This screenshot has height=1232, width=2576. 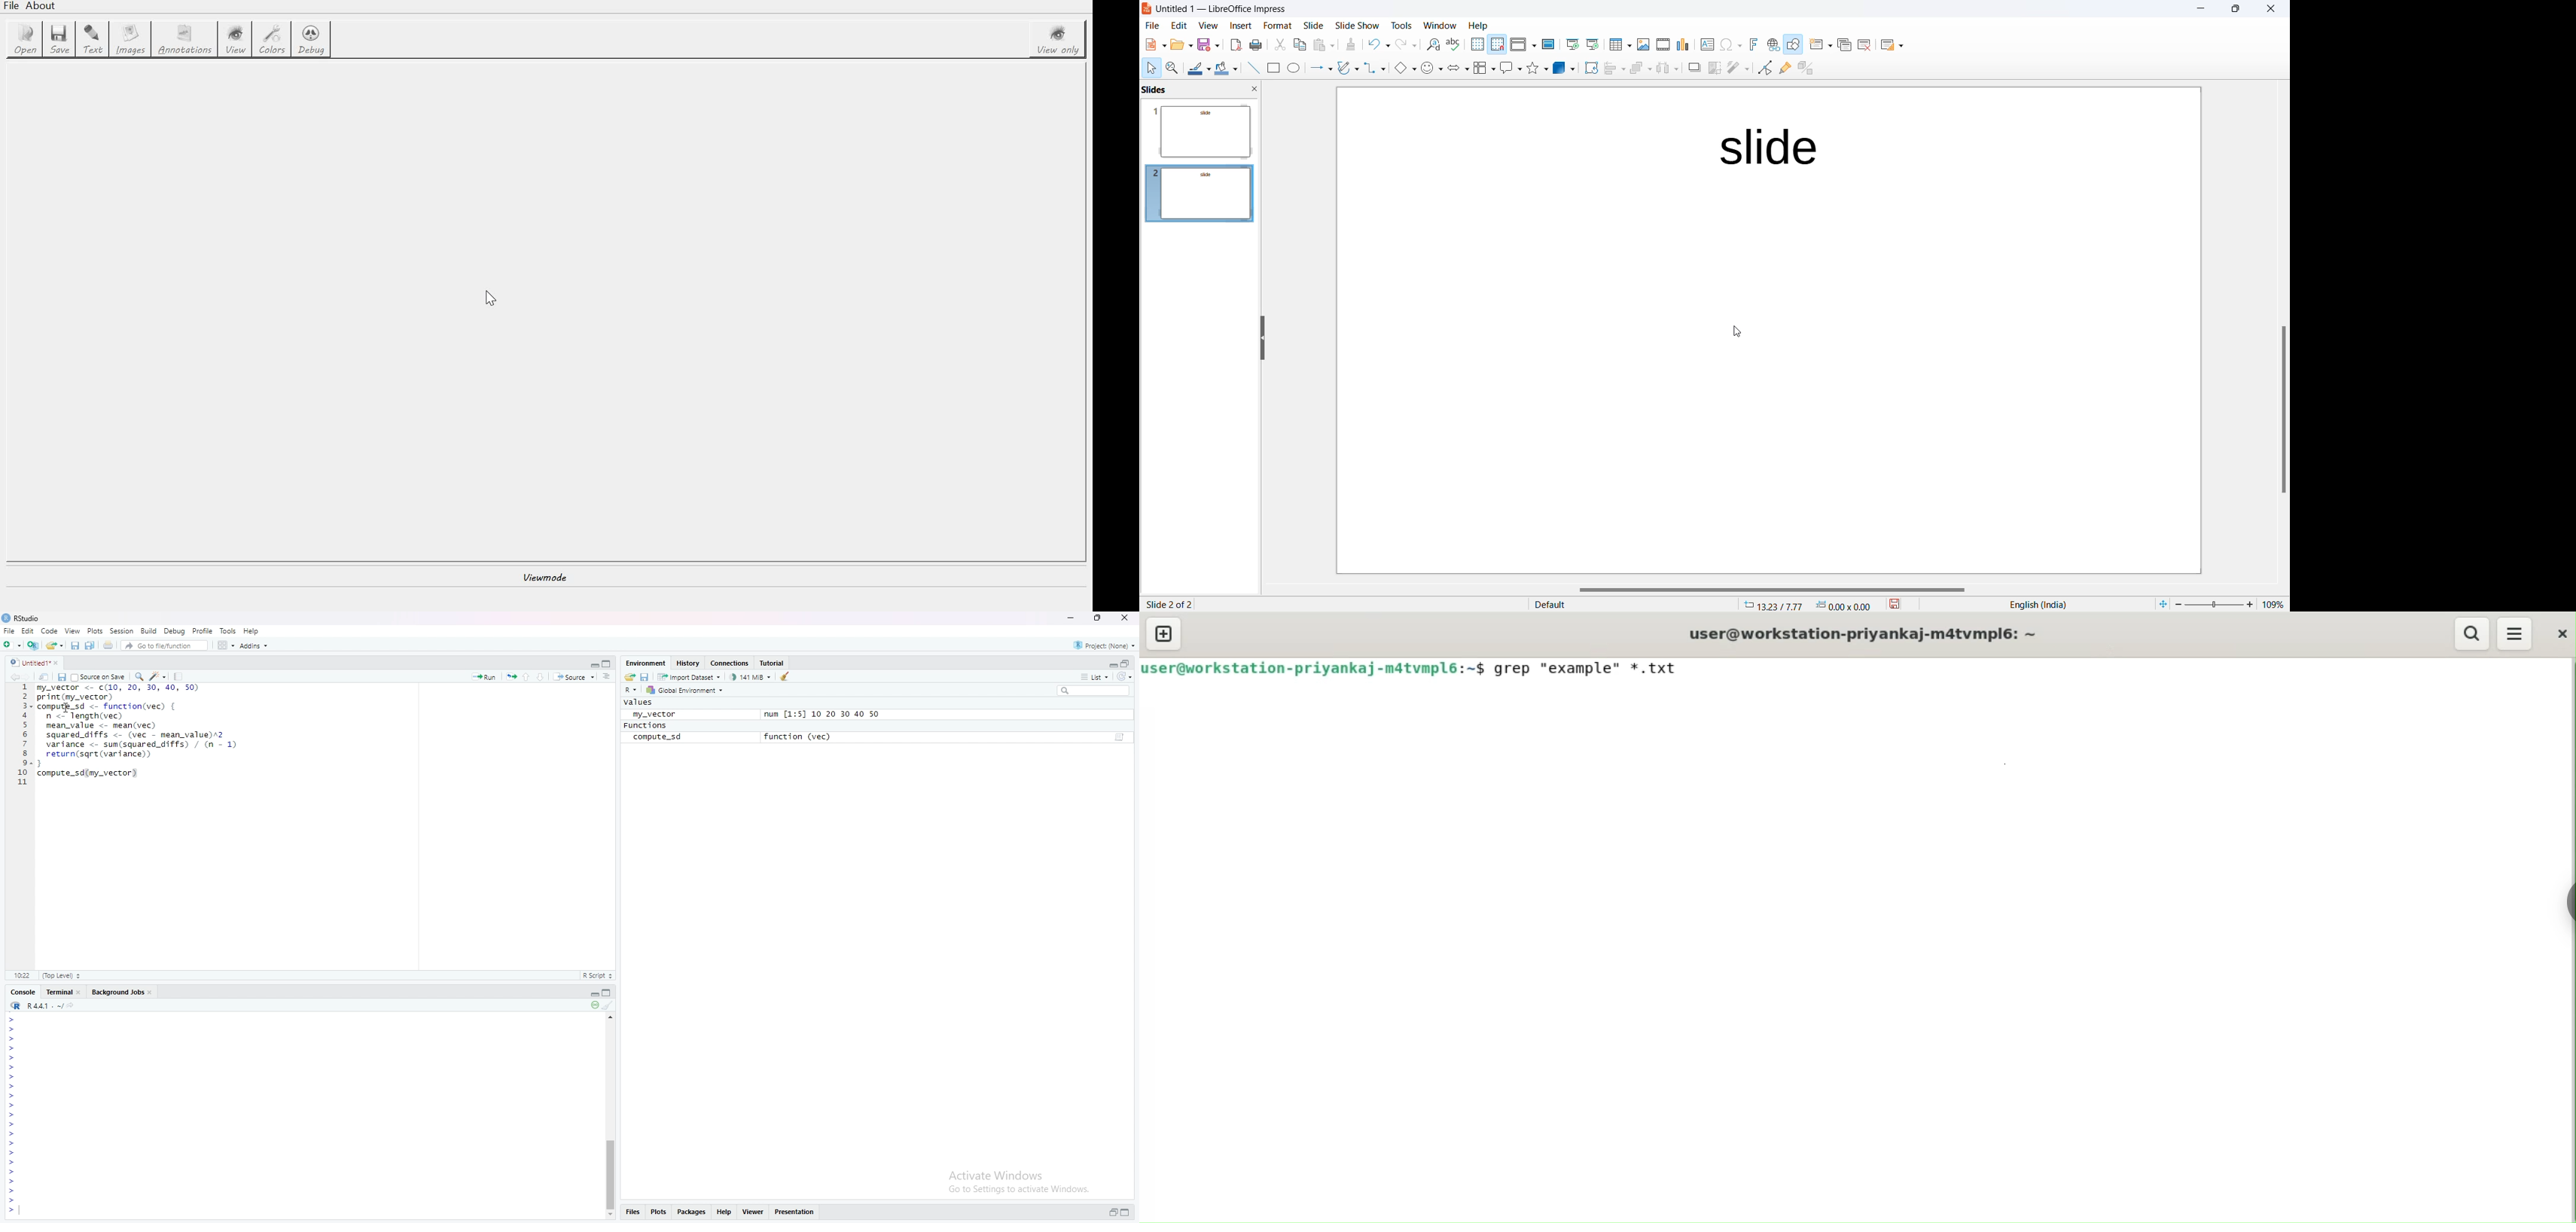 What do you see at coordinates (163, 645) in the screenshot?
I see `Go to file/function` at bounding box center [163, 645].